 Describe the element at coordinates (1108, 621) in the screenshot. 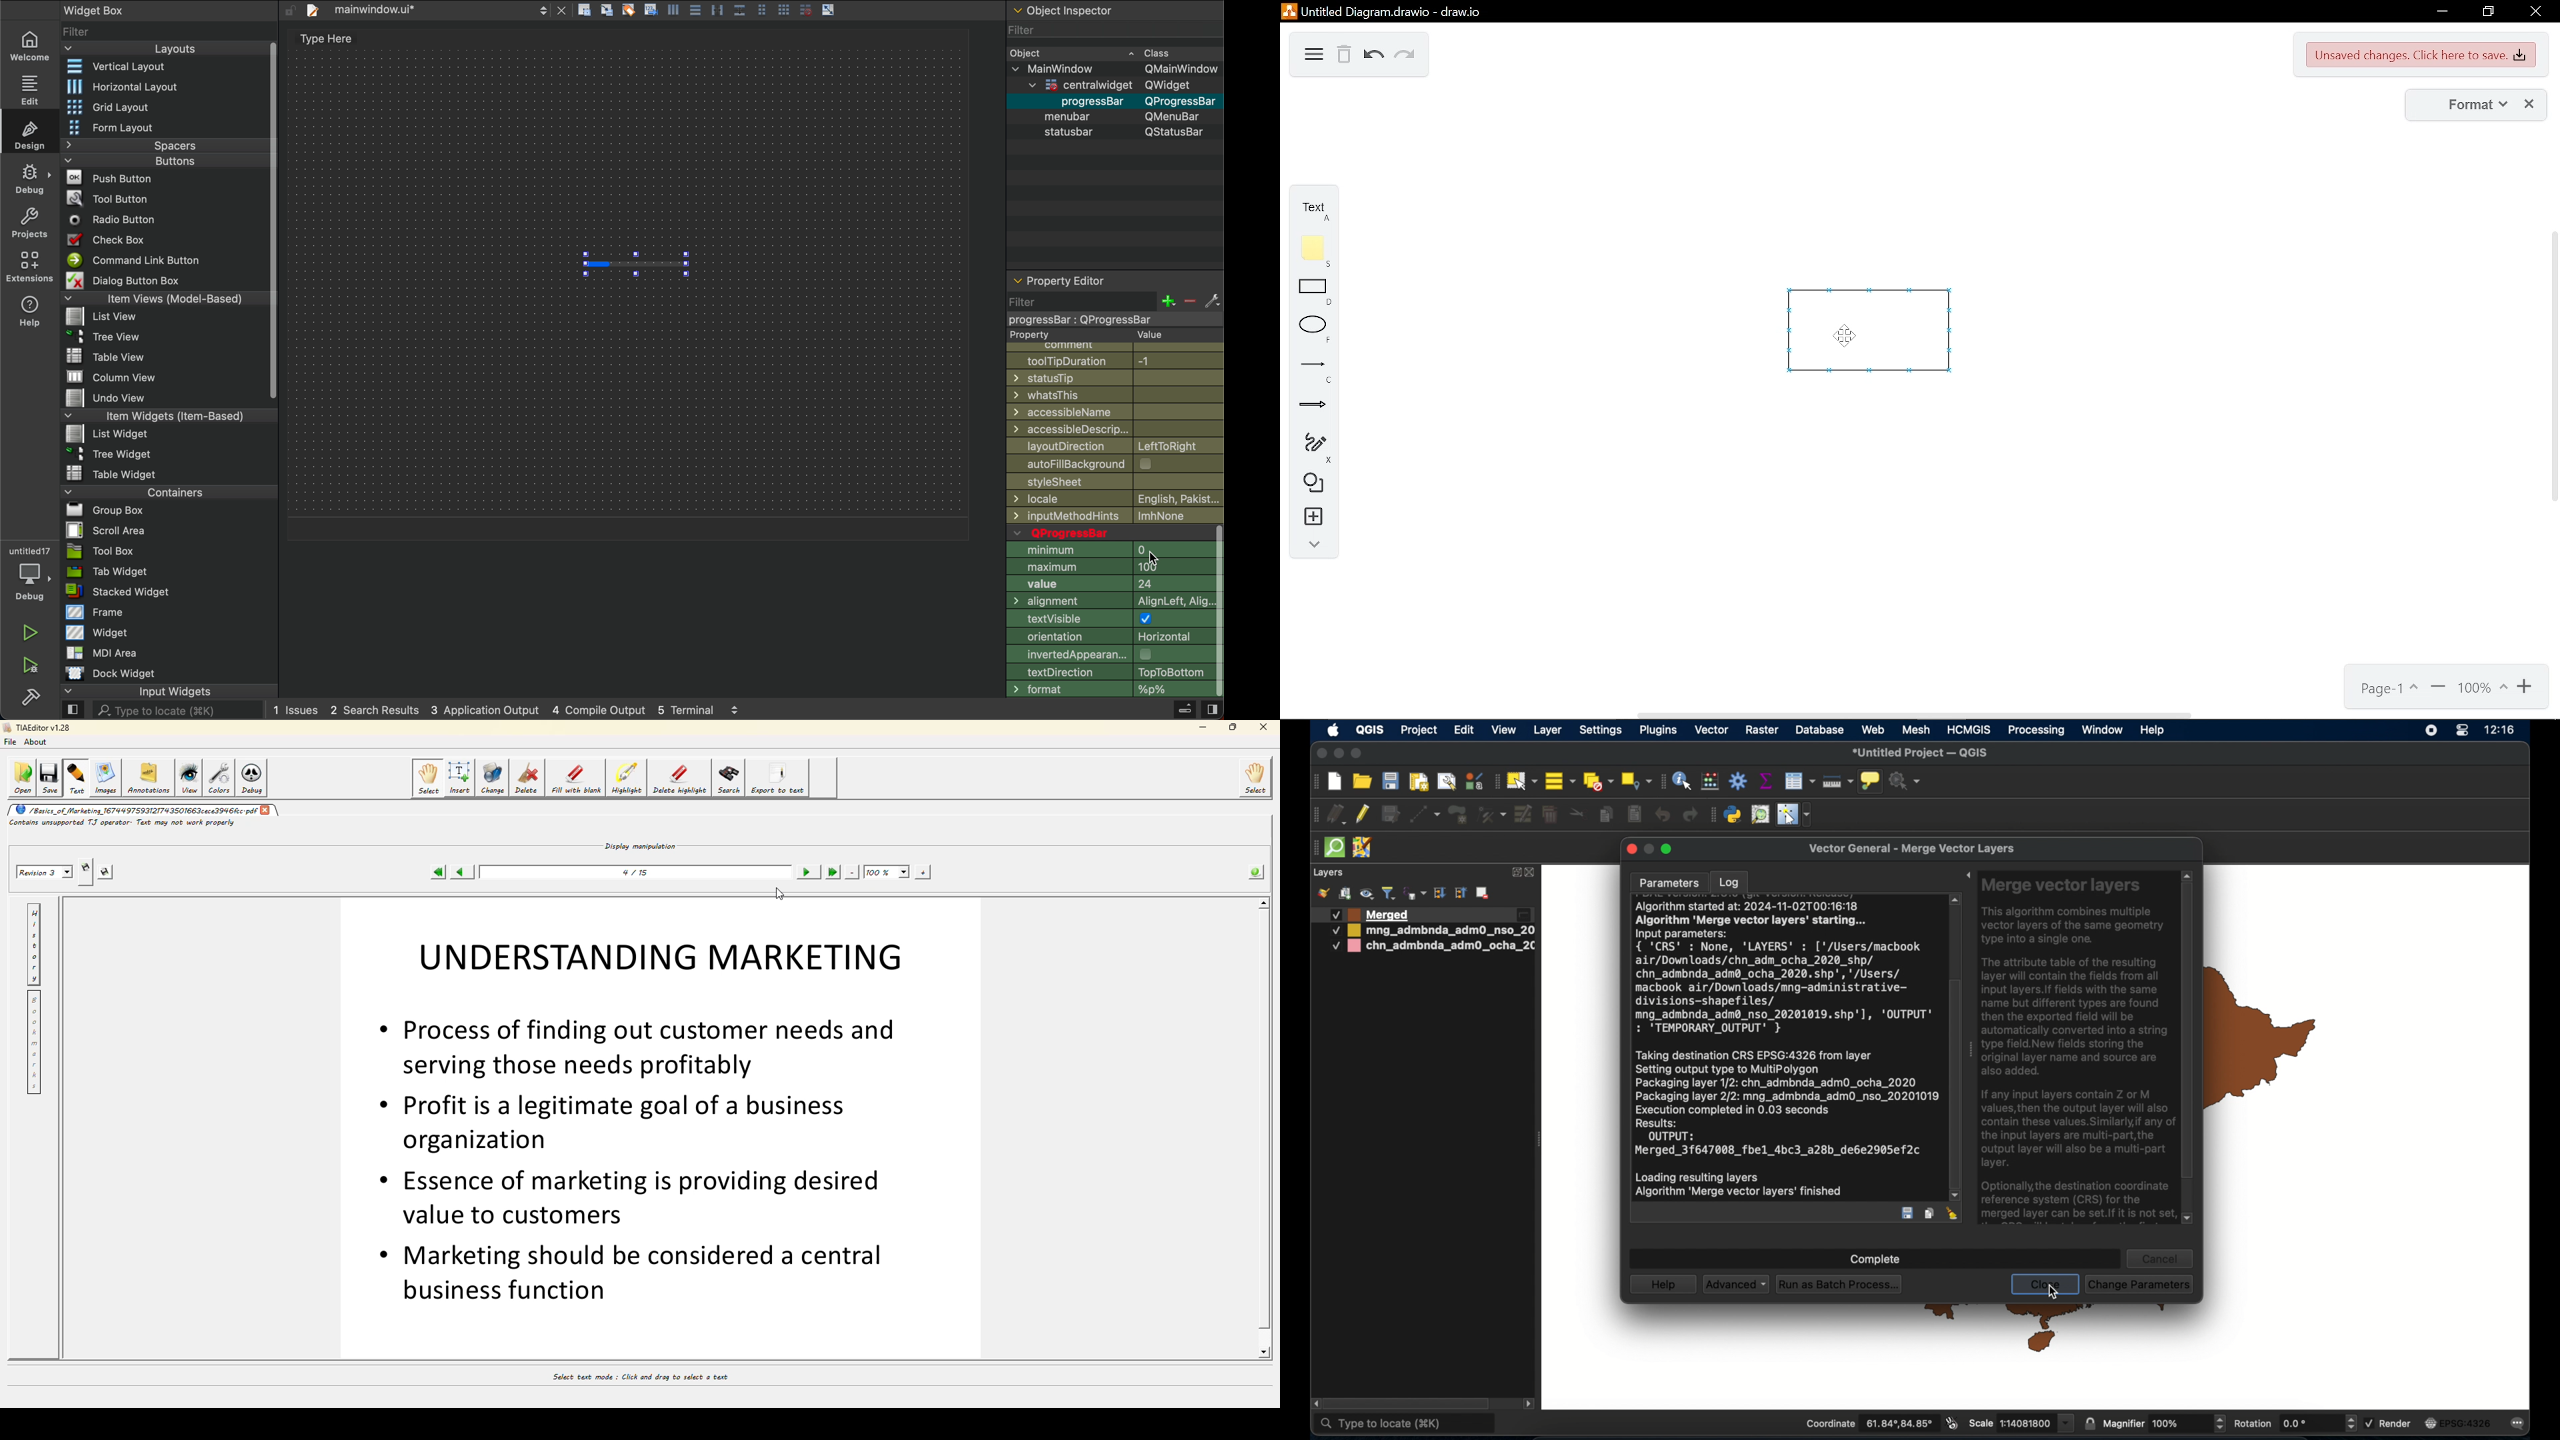

I see `testVisible` at that location.